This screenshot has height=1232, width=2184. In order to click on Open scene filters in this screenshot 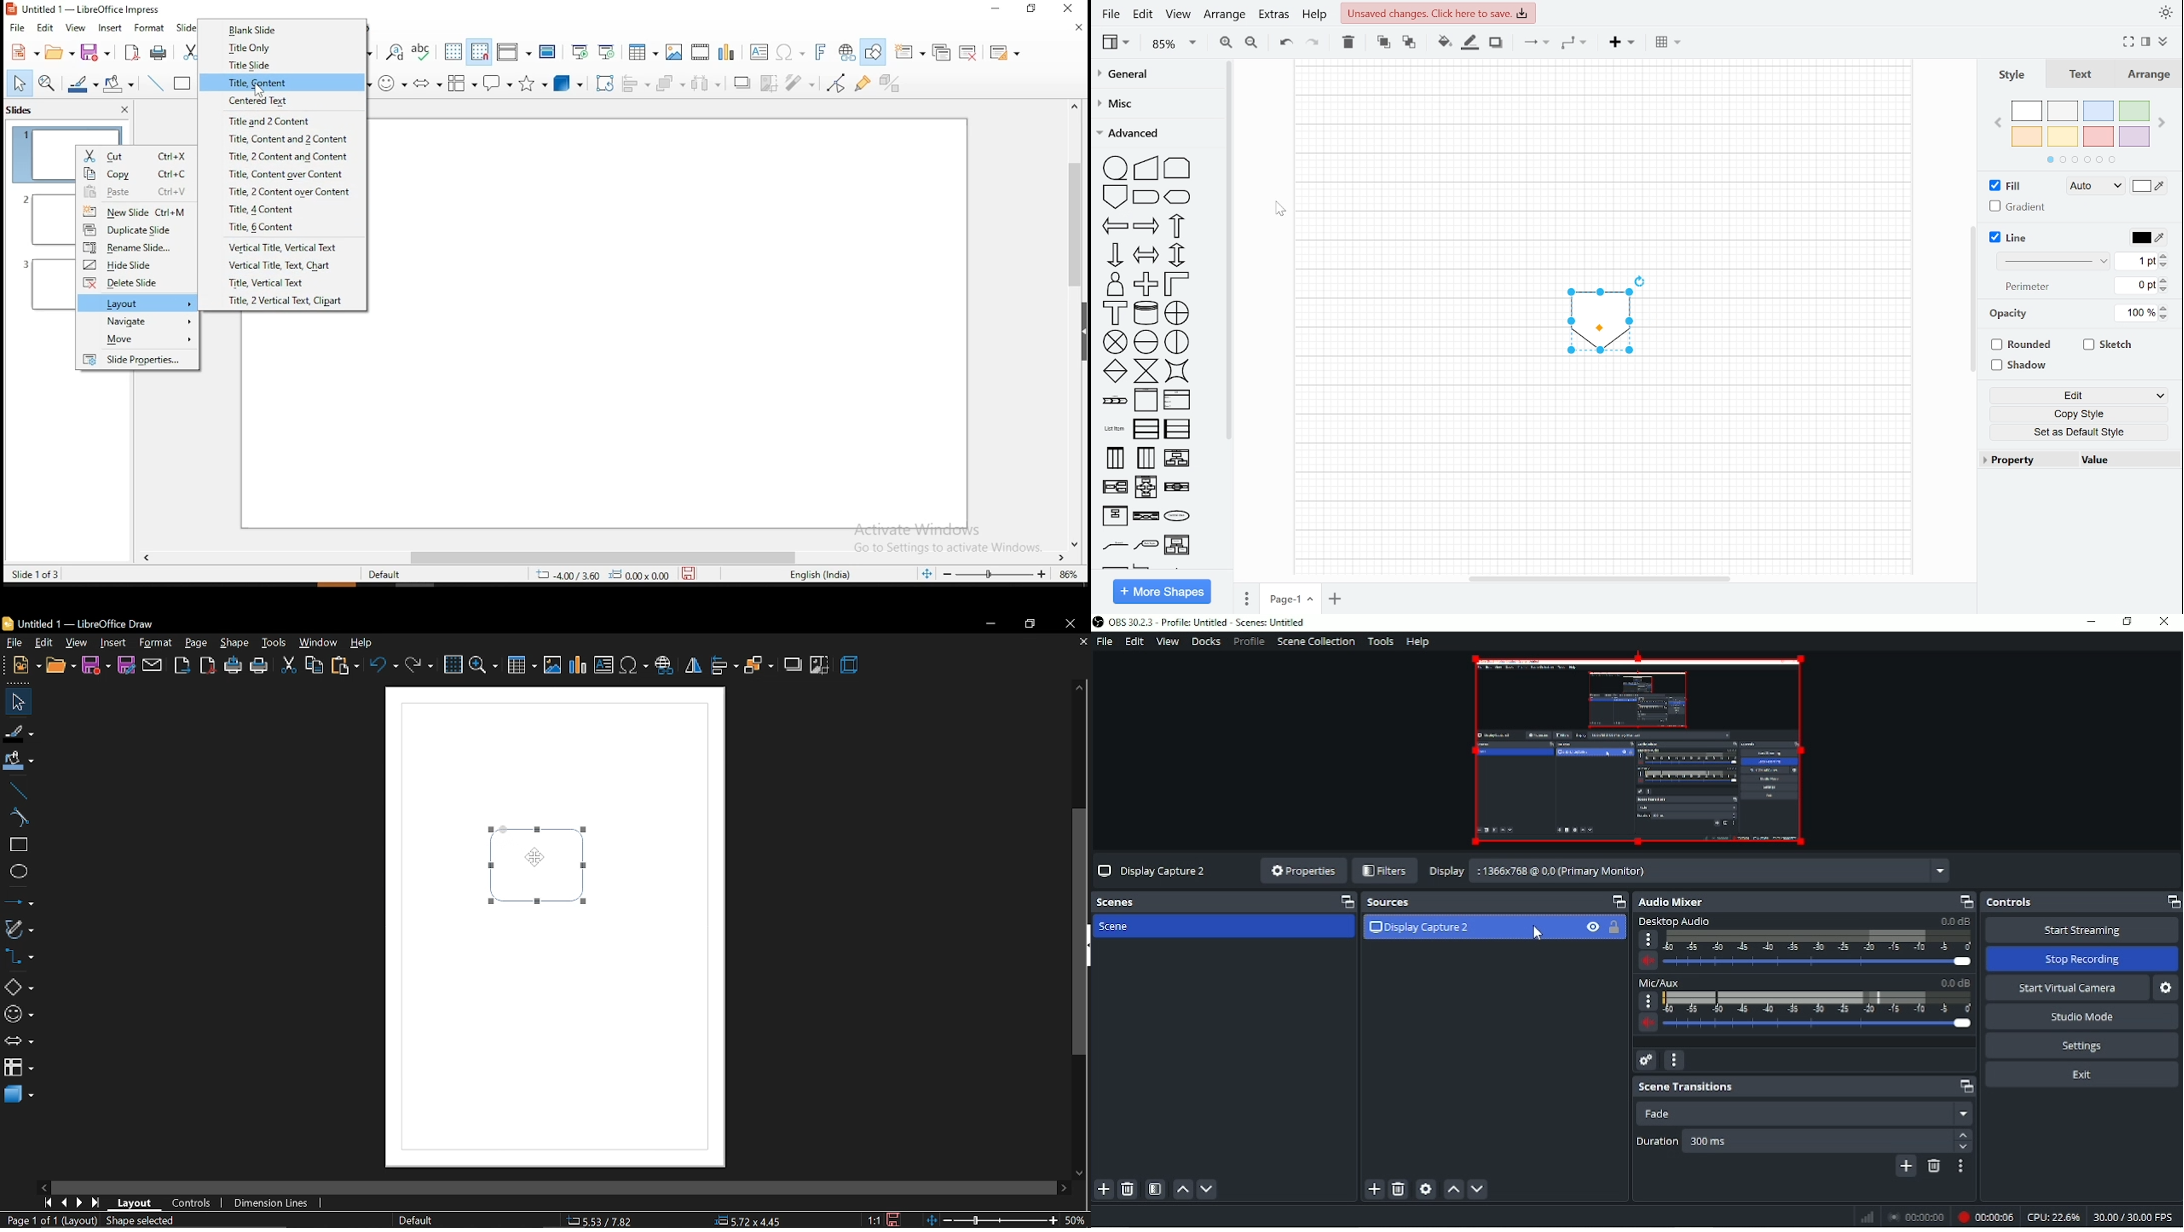, I will do `click(1155, 1189)`.